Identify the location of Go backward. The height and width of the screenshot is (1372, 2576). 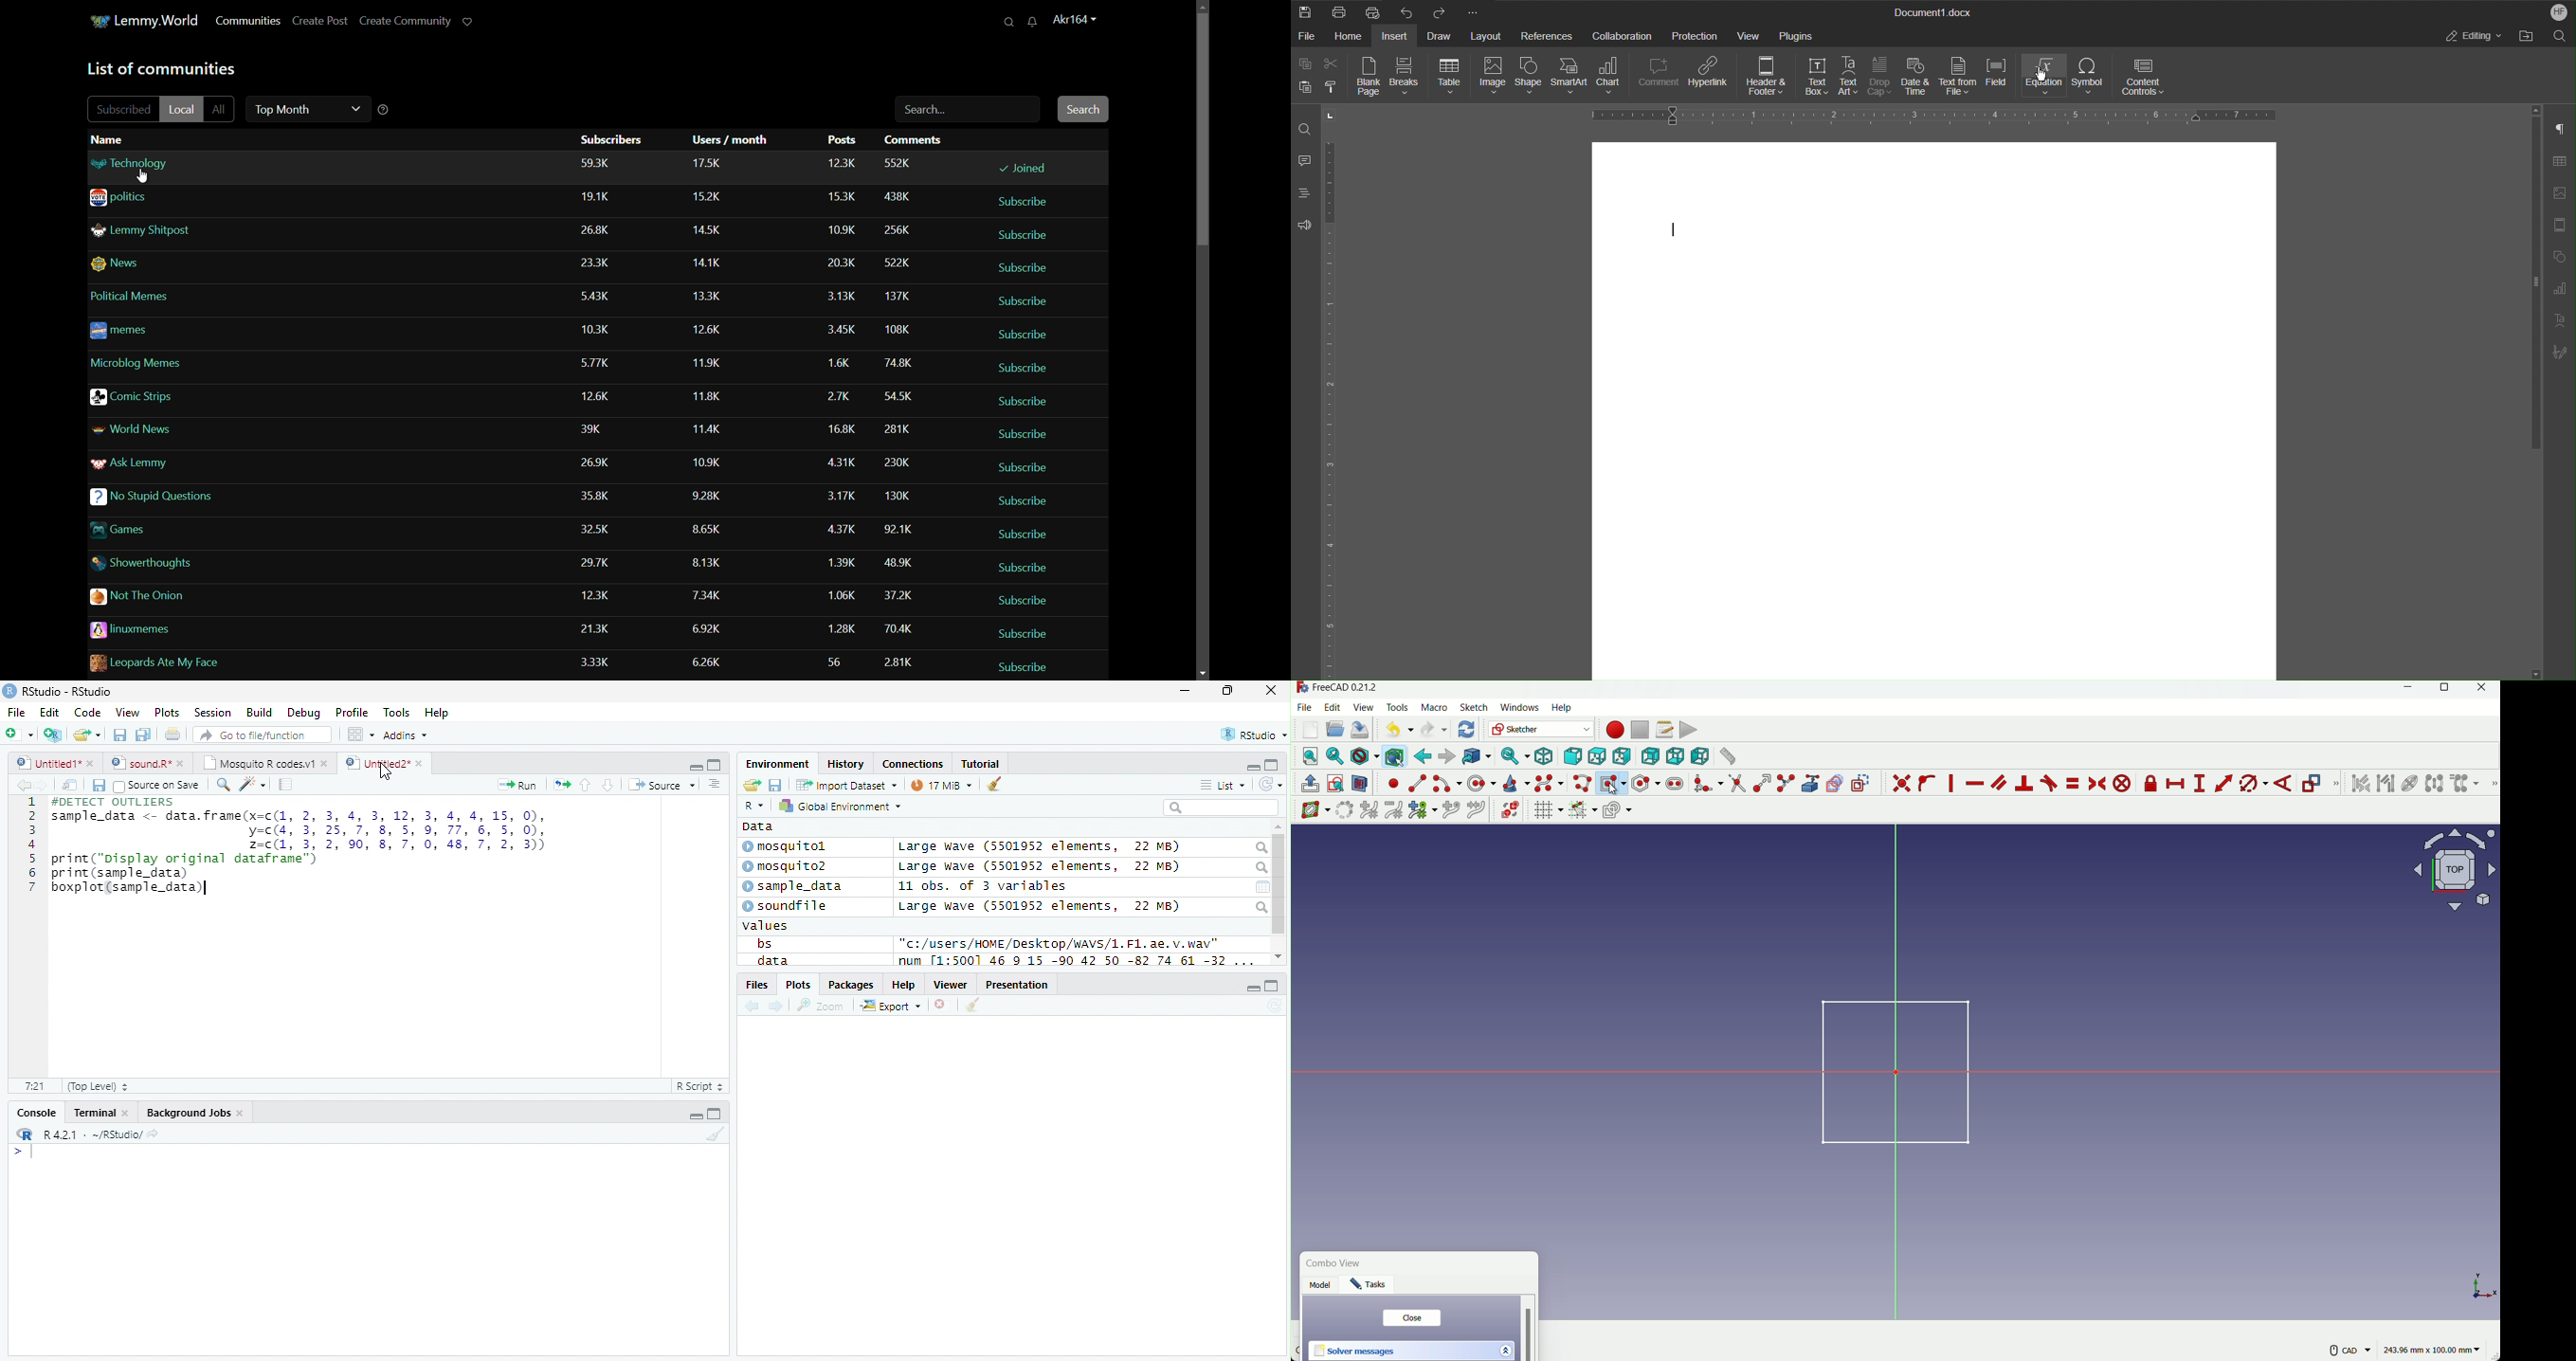
(753, 1007).